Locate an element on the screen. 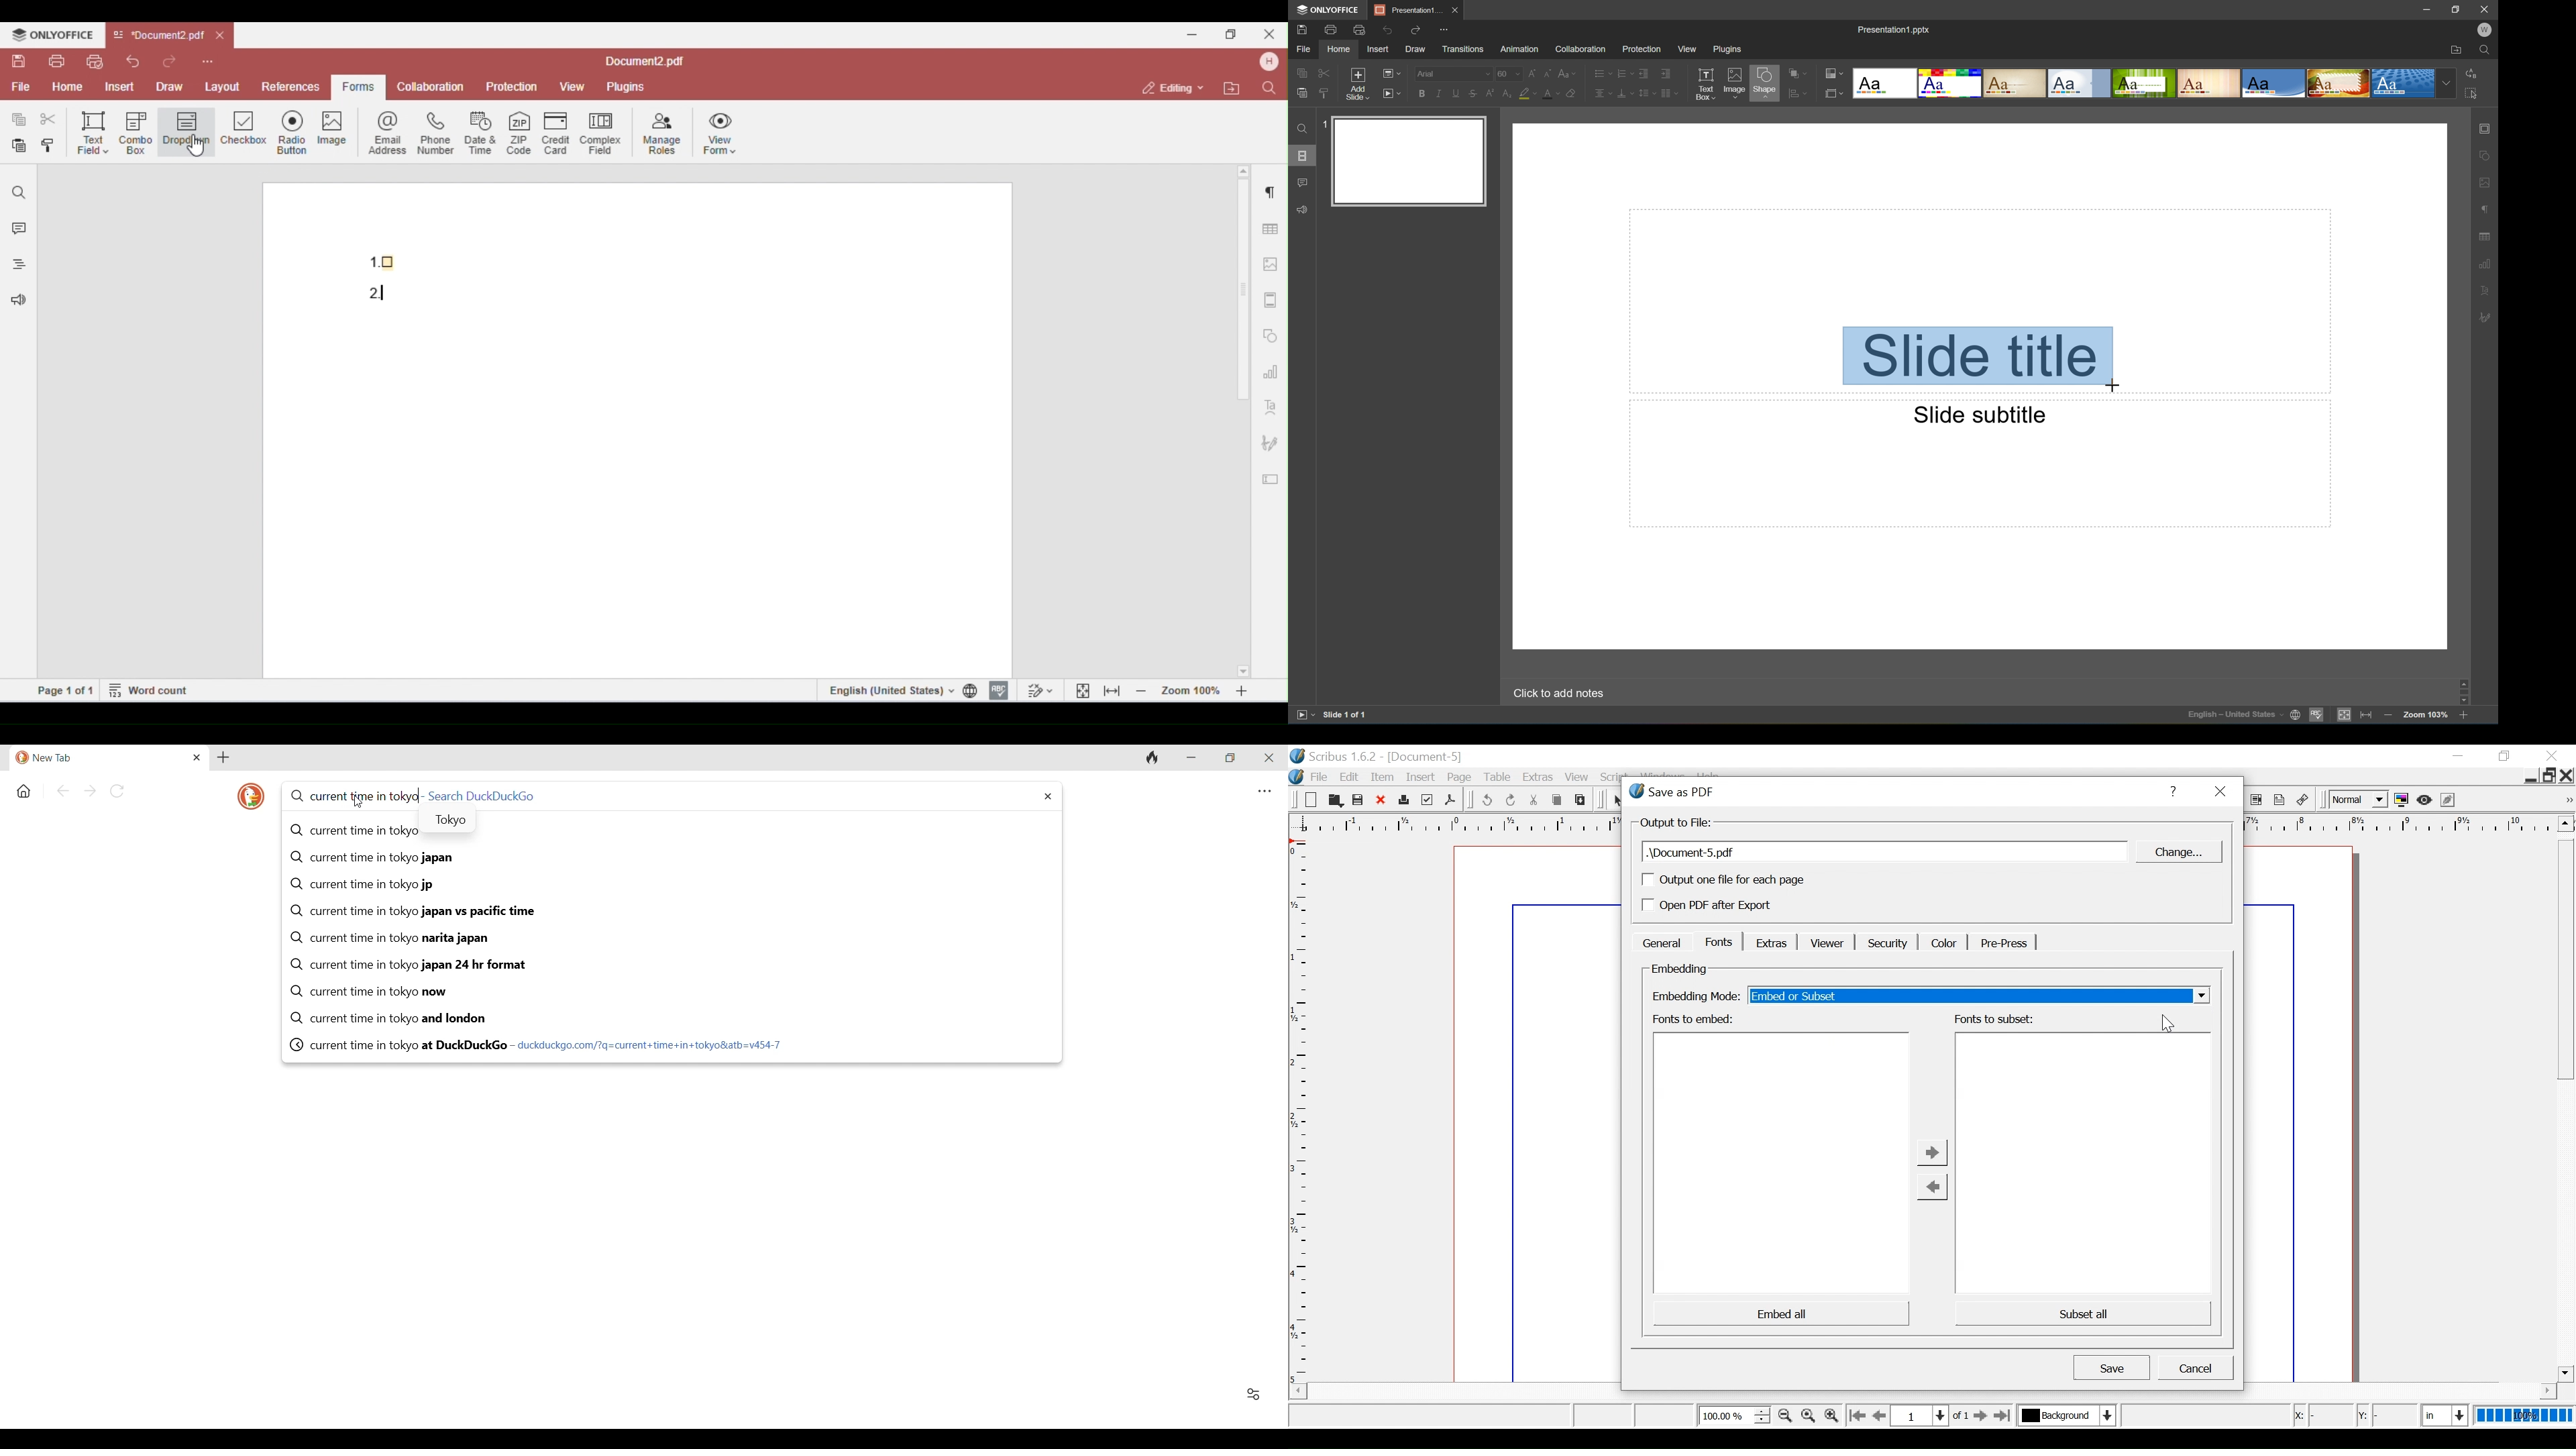 The width and height of the screenshot is (2576, 1456). Bullets is located at coordinates (1600, 73).